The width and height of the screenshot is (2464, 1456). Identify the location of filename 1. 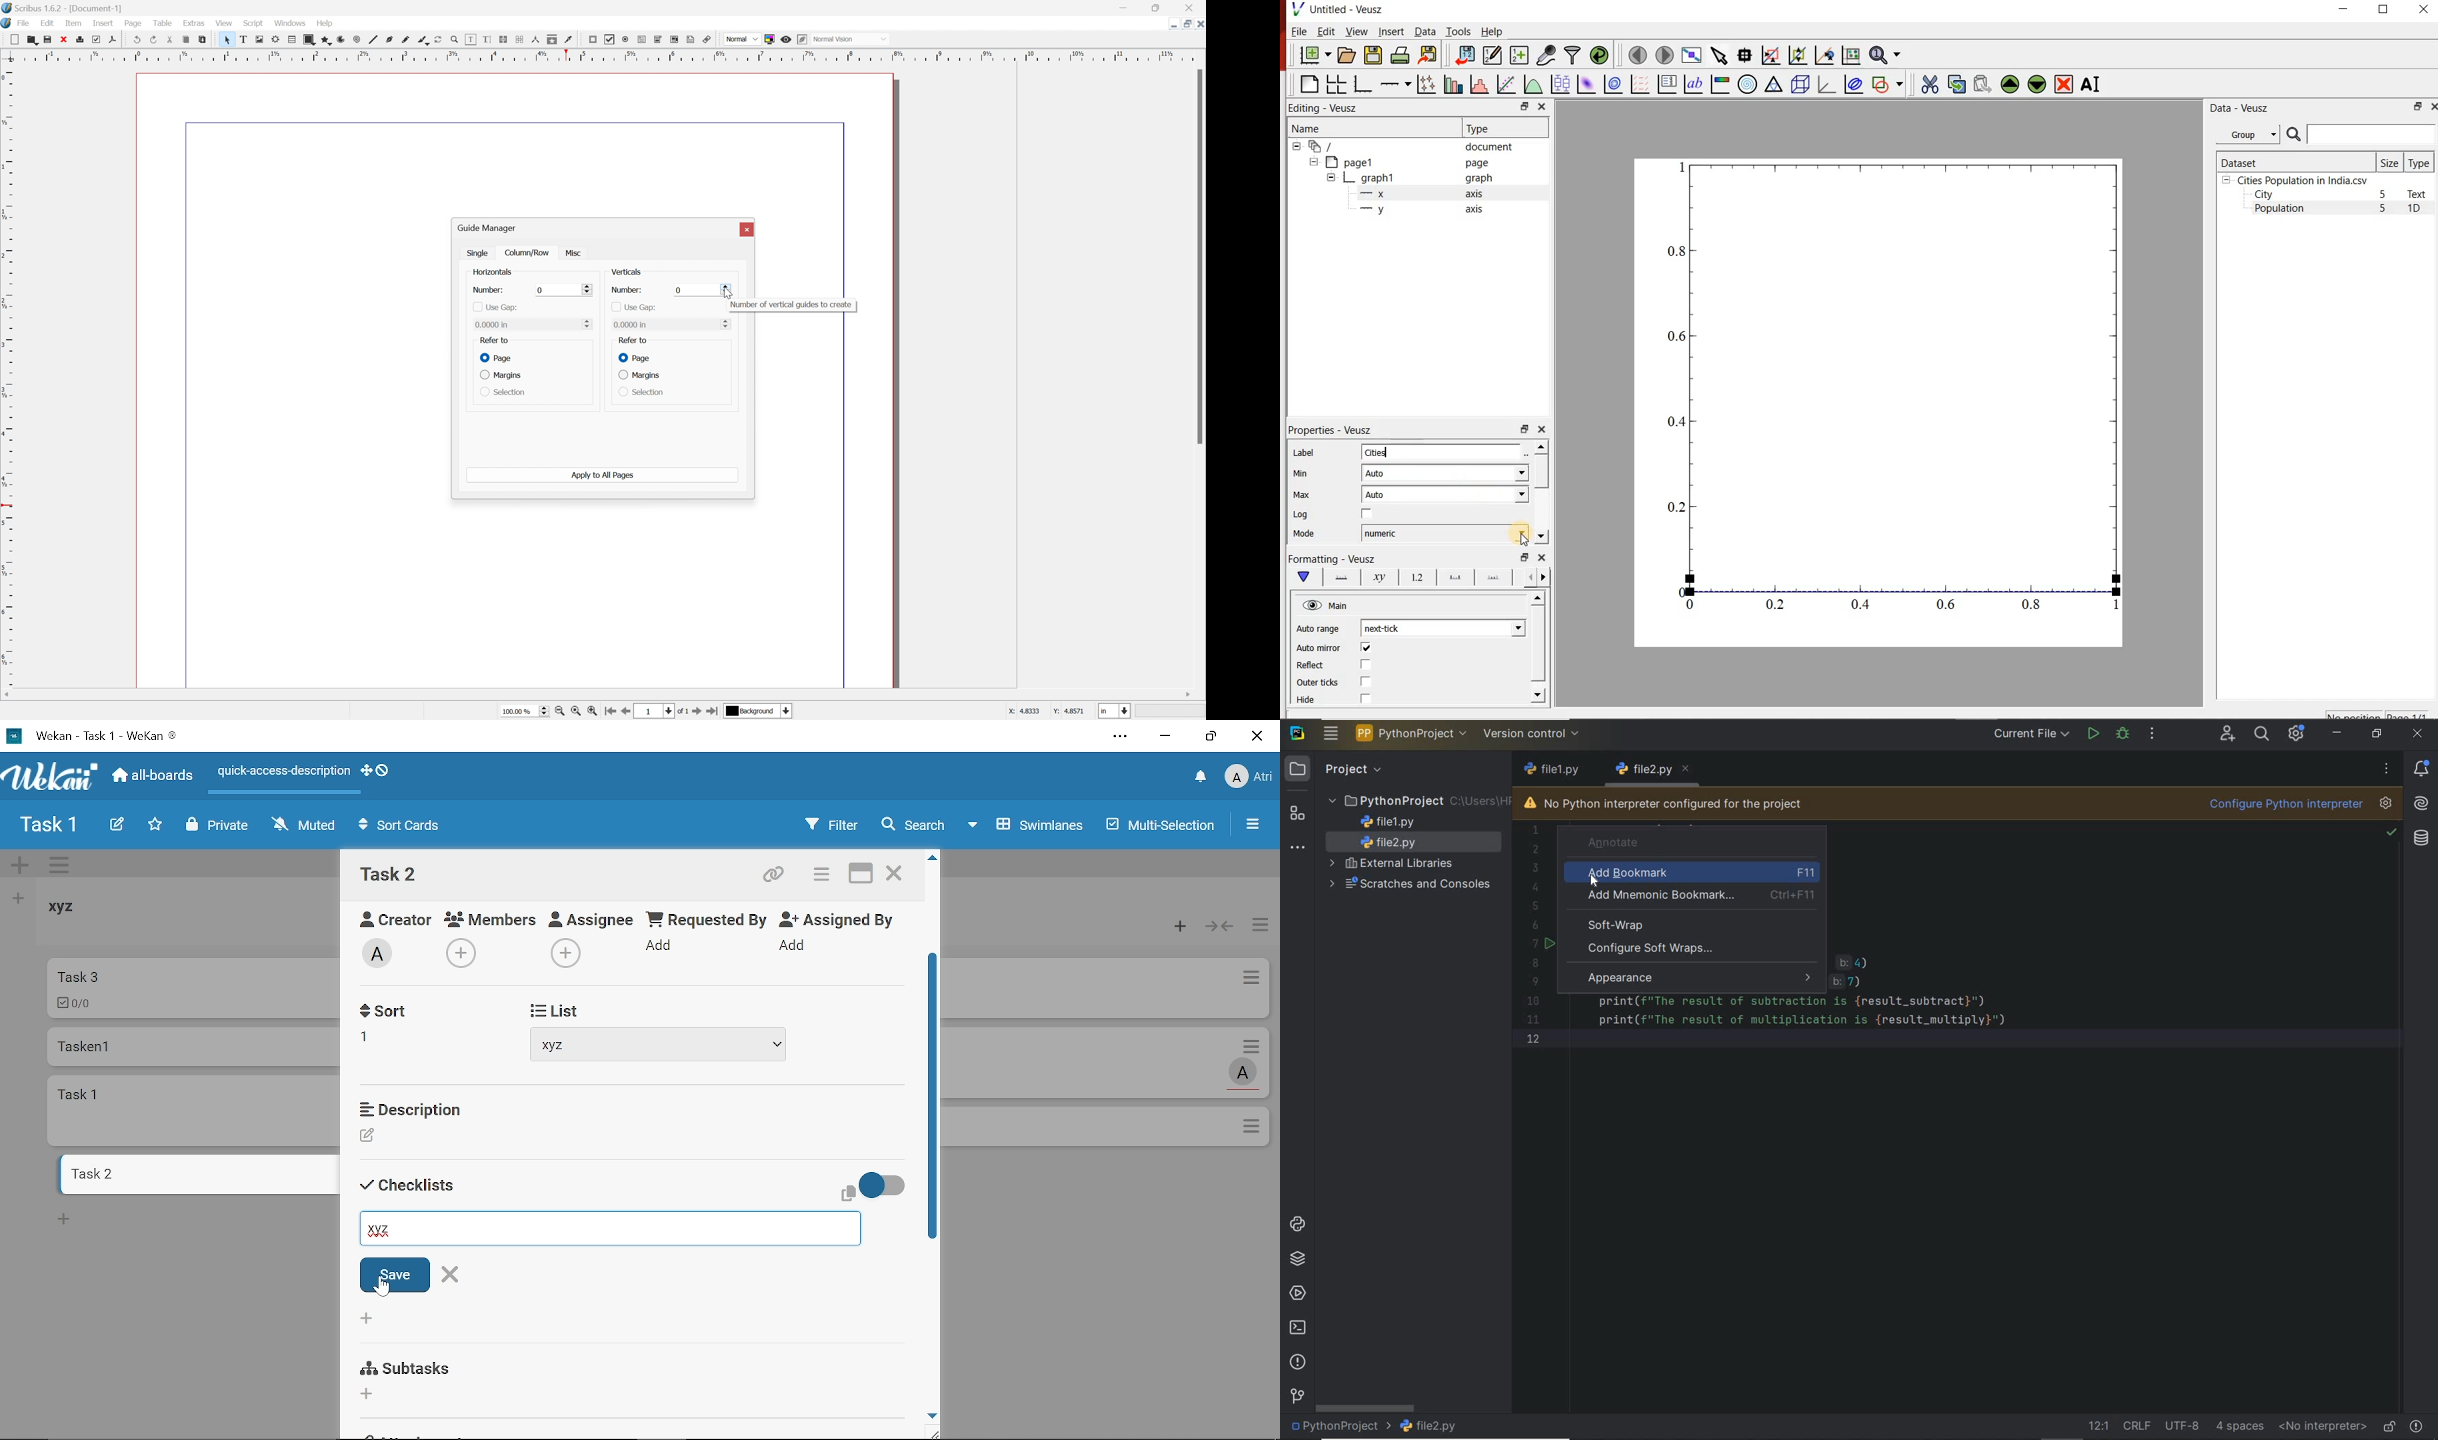
(1645, 770).